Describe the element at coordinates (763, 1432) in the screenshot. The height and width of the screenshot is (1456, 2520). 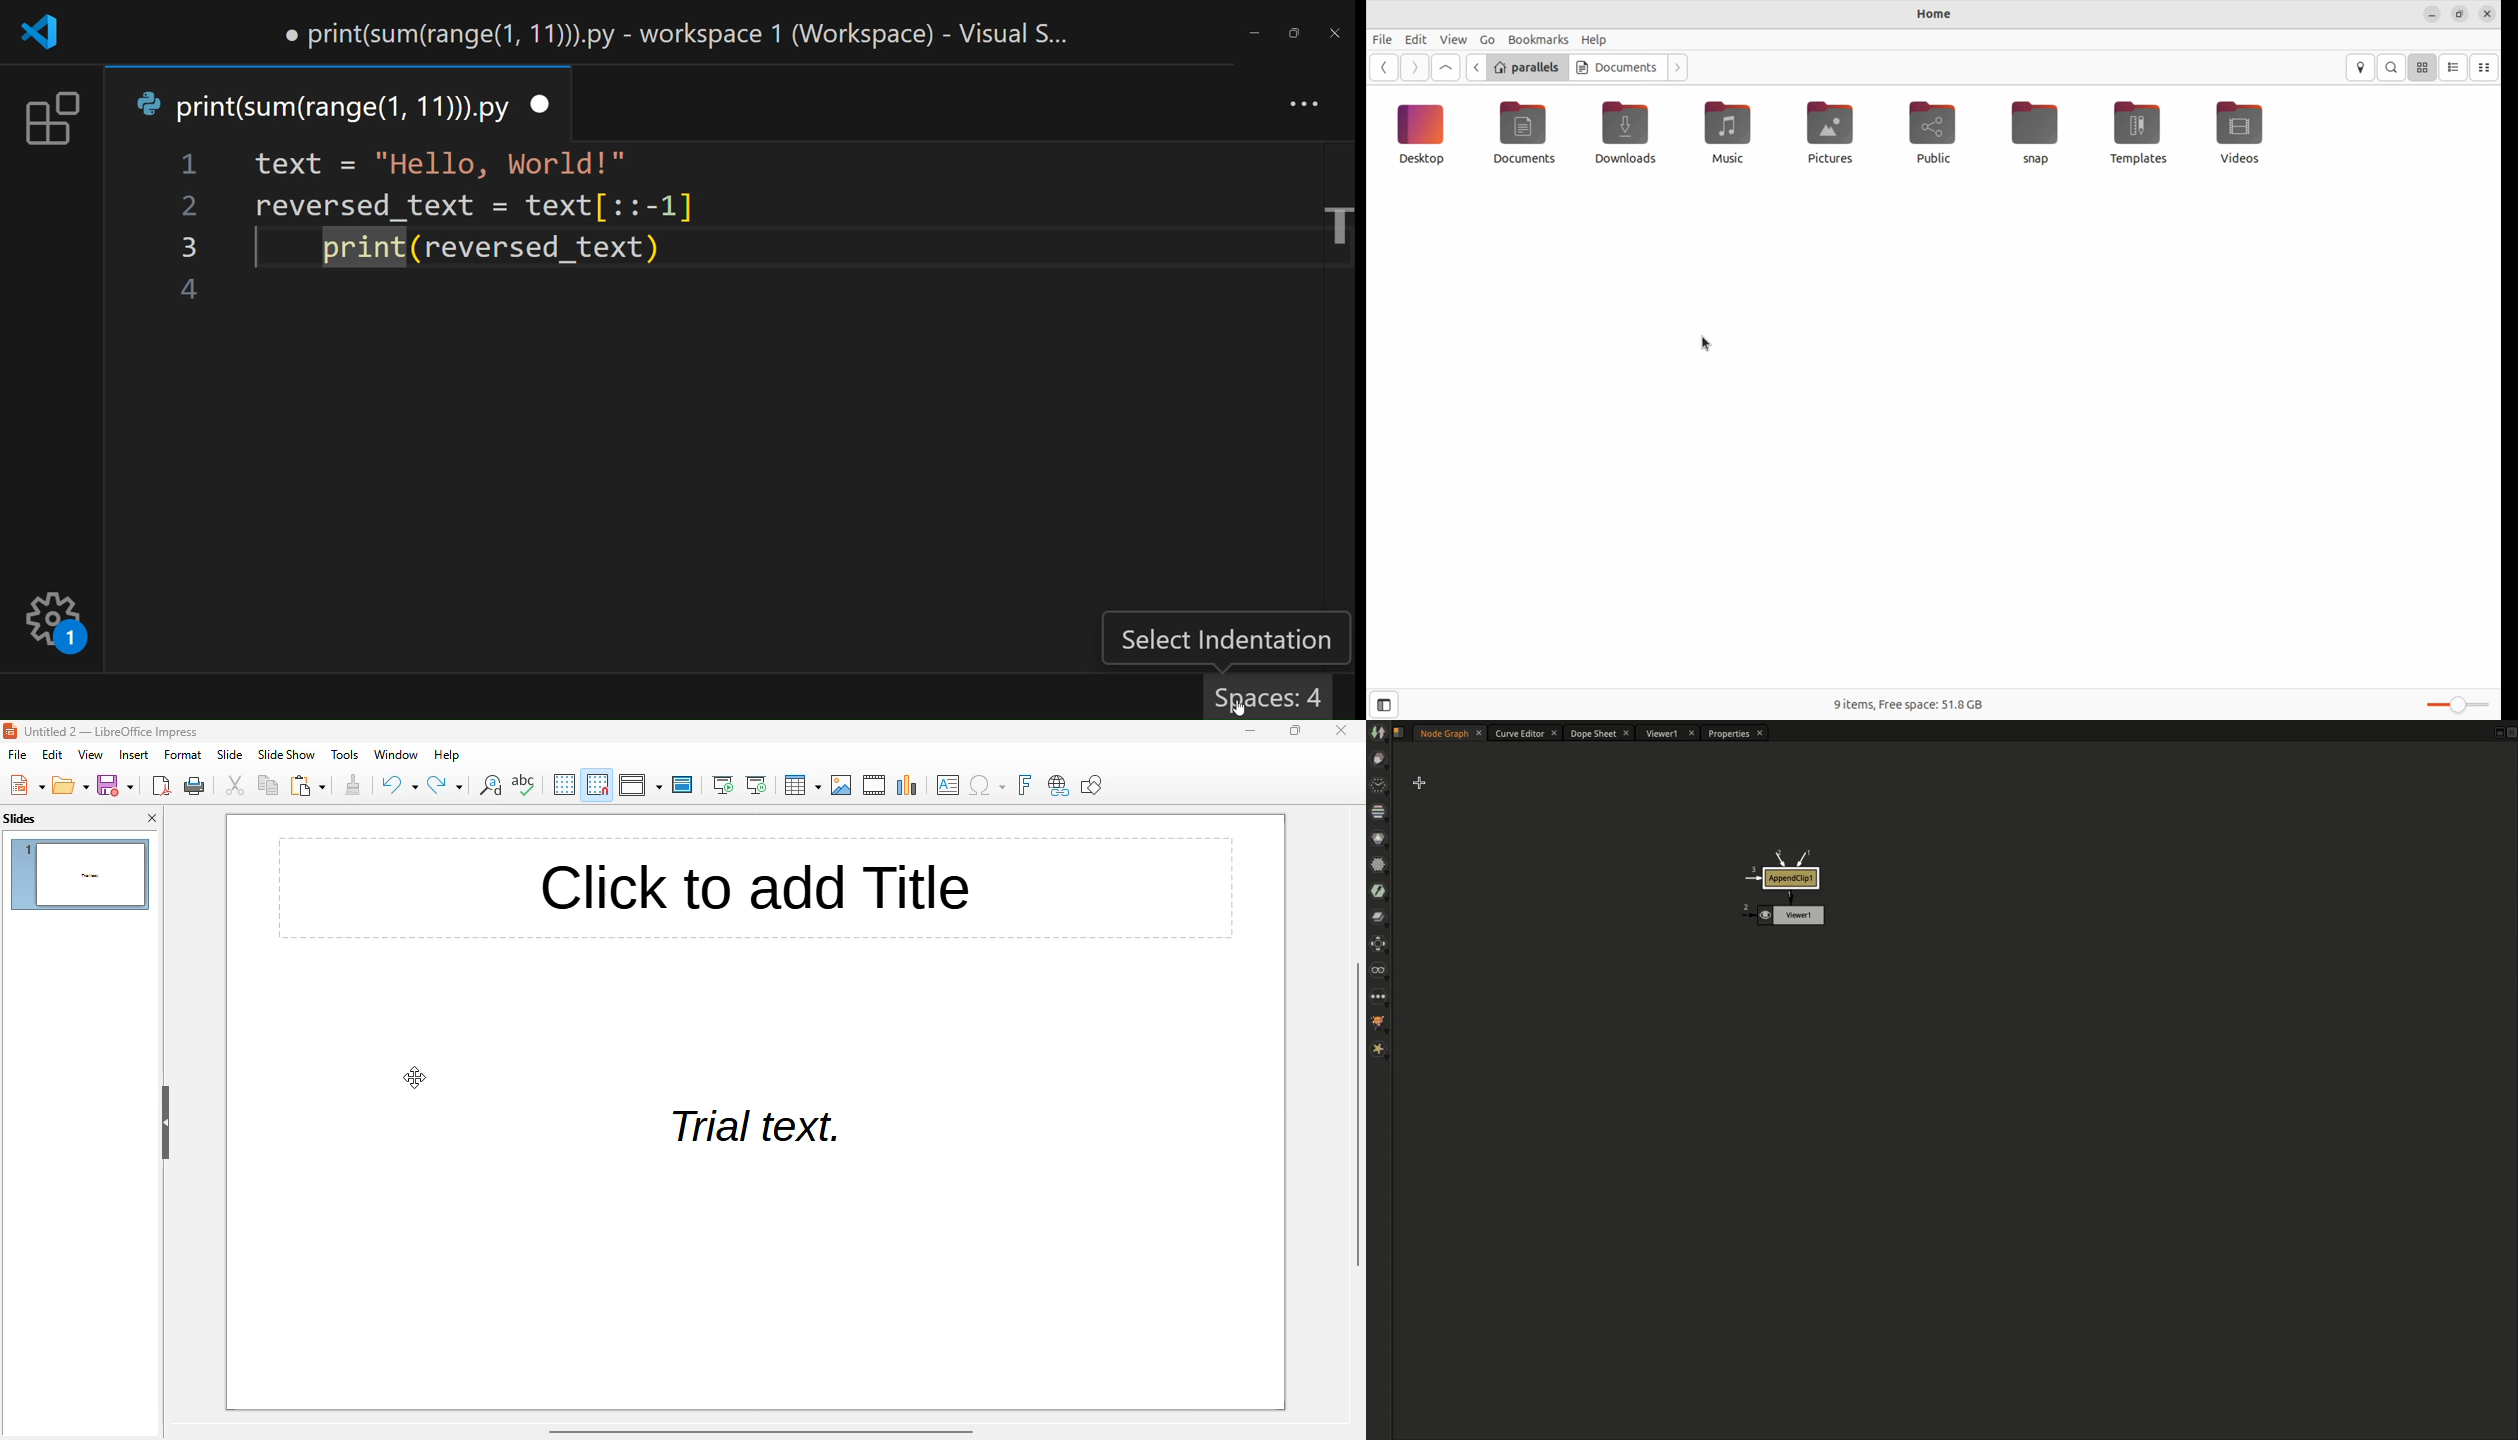
I see `horizontal scroll bar` at that location.